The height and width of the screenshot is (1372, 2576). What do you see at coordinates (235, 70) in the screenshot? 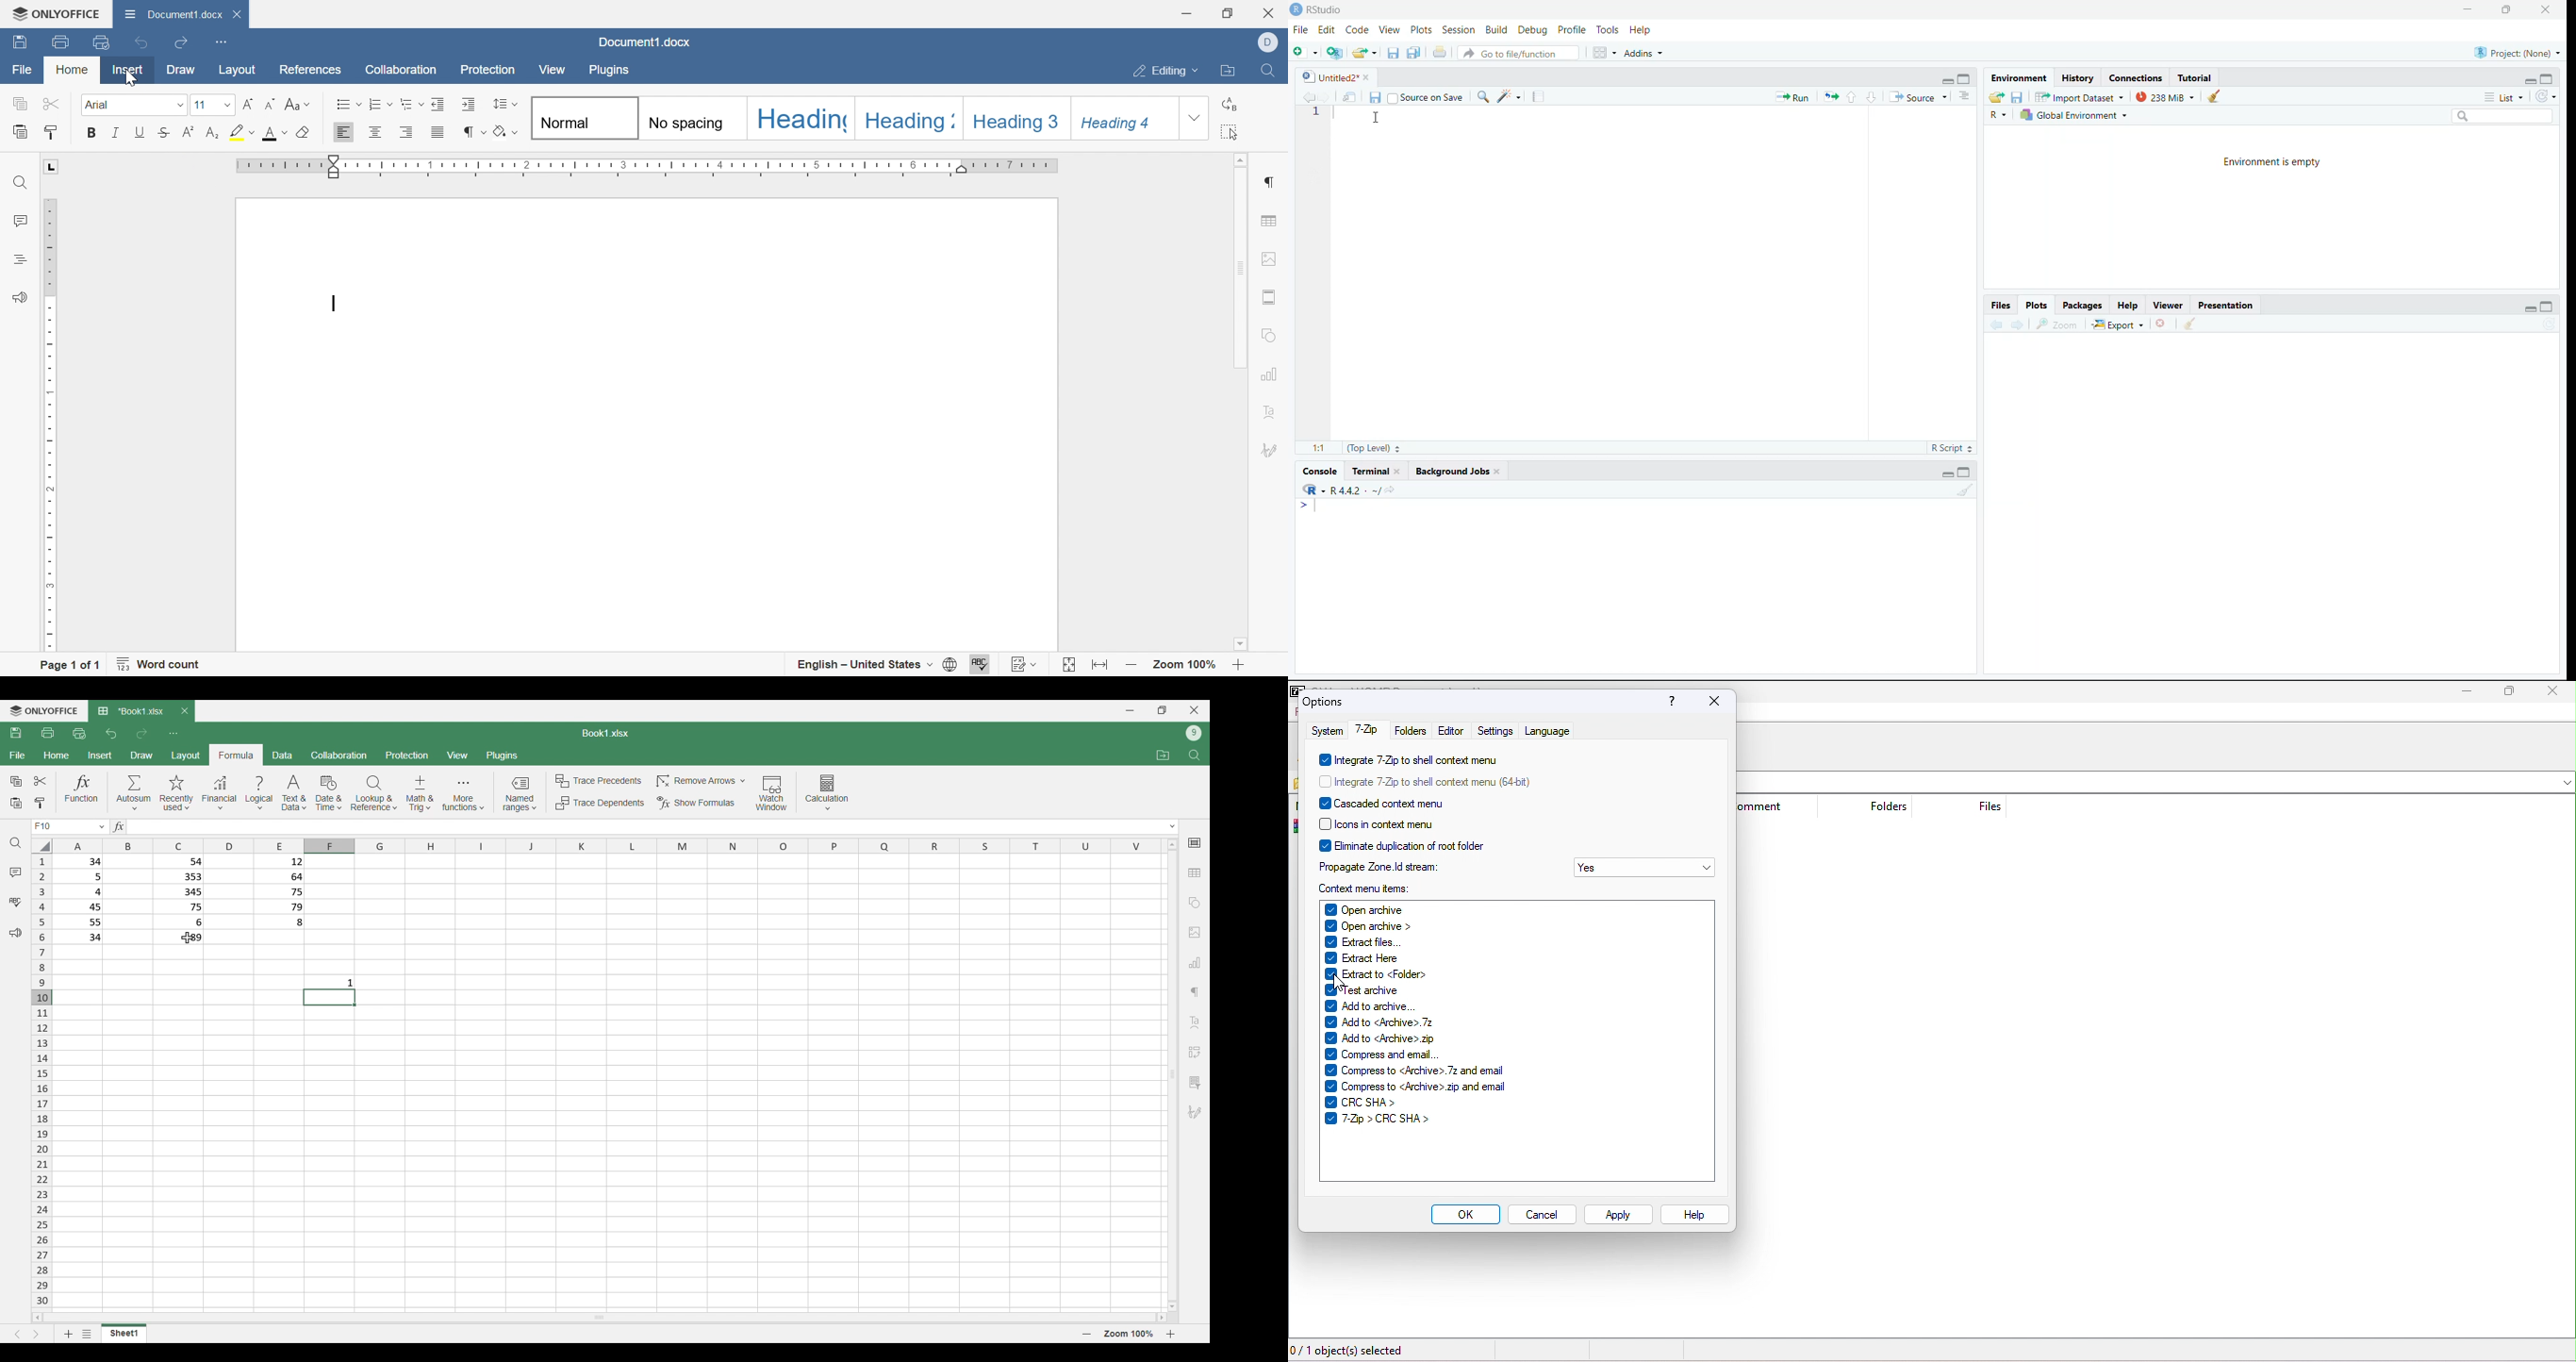
I see `Layout` at bounding box center [235, 70].